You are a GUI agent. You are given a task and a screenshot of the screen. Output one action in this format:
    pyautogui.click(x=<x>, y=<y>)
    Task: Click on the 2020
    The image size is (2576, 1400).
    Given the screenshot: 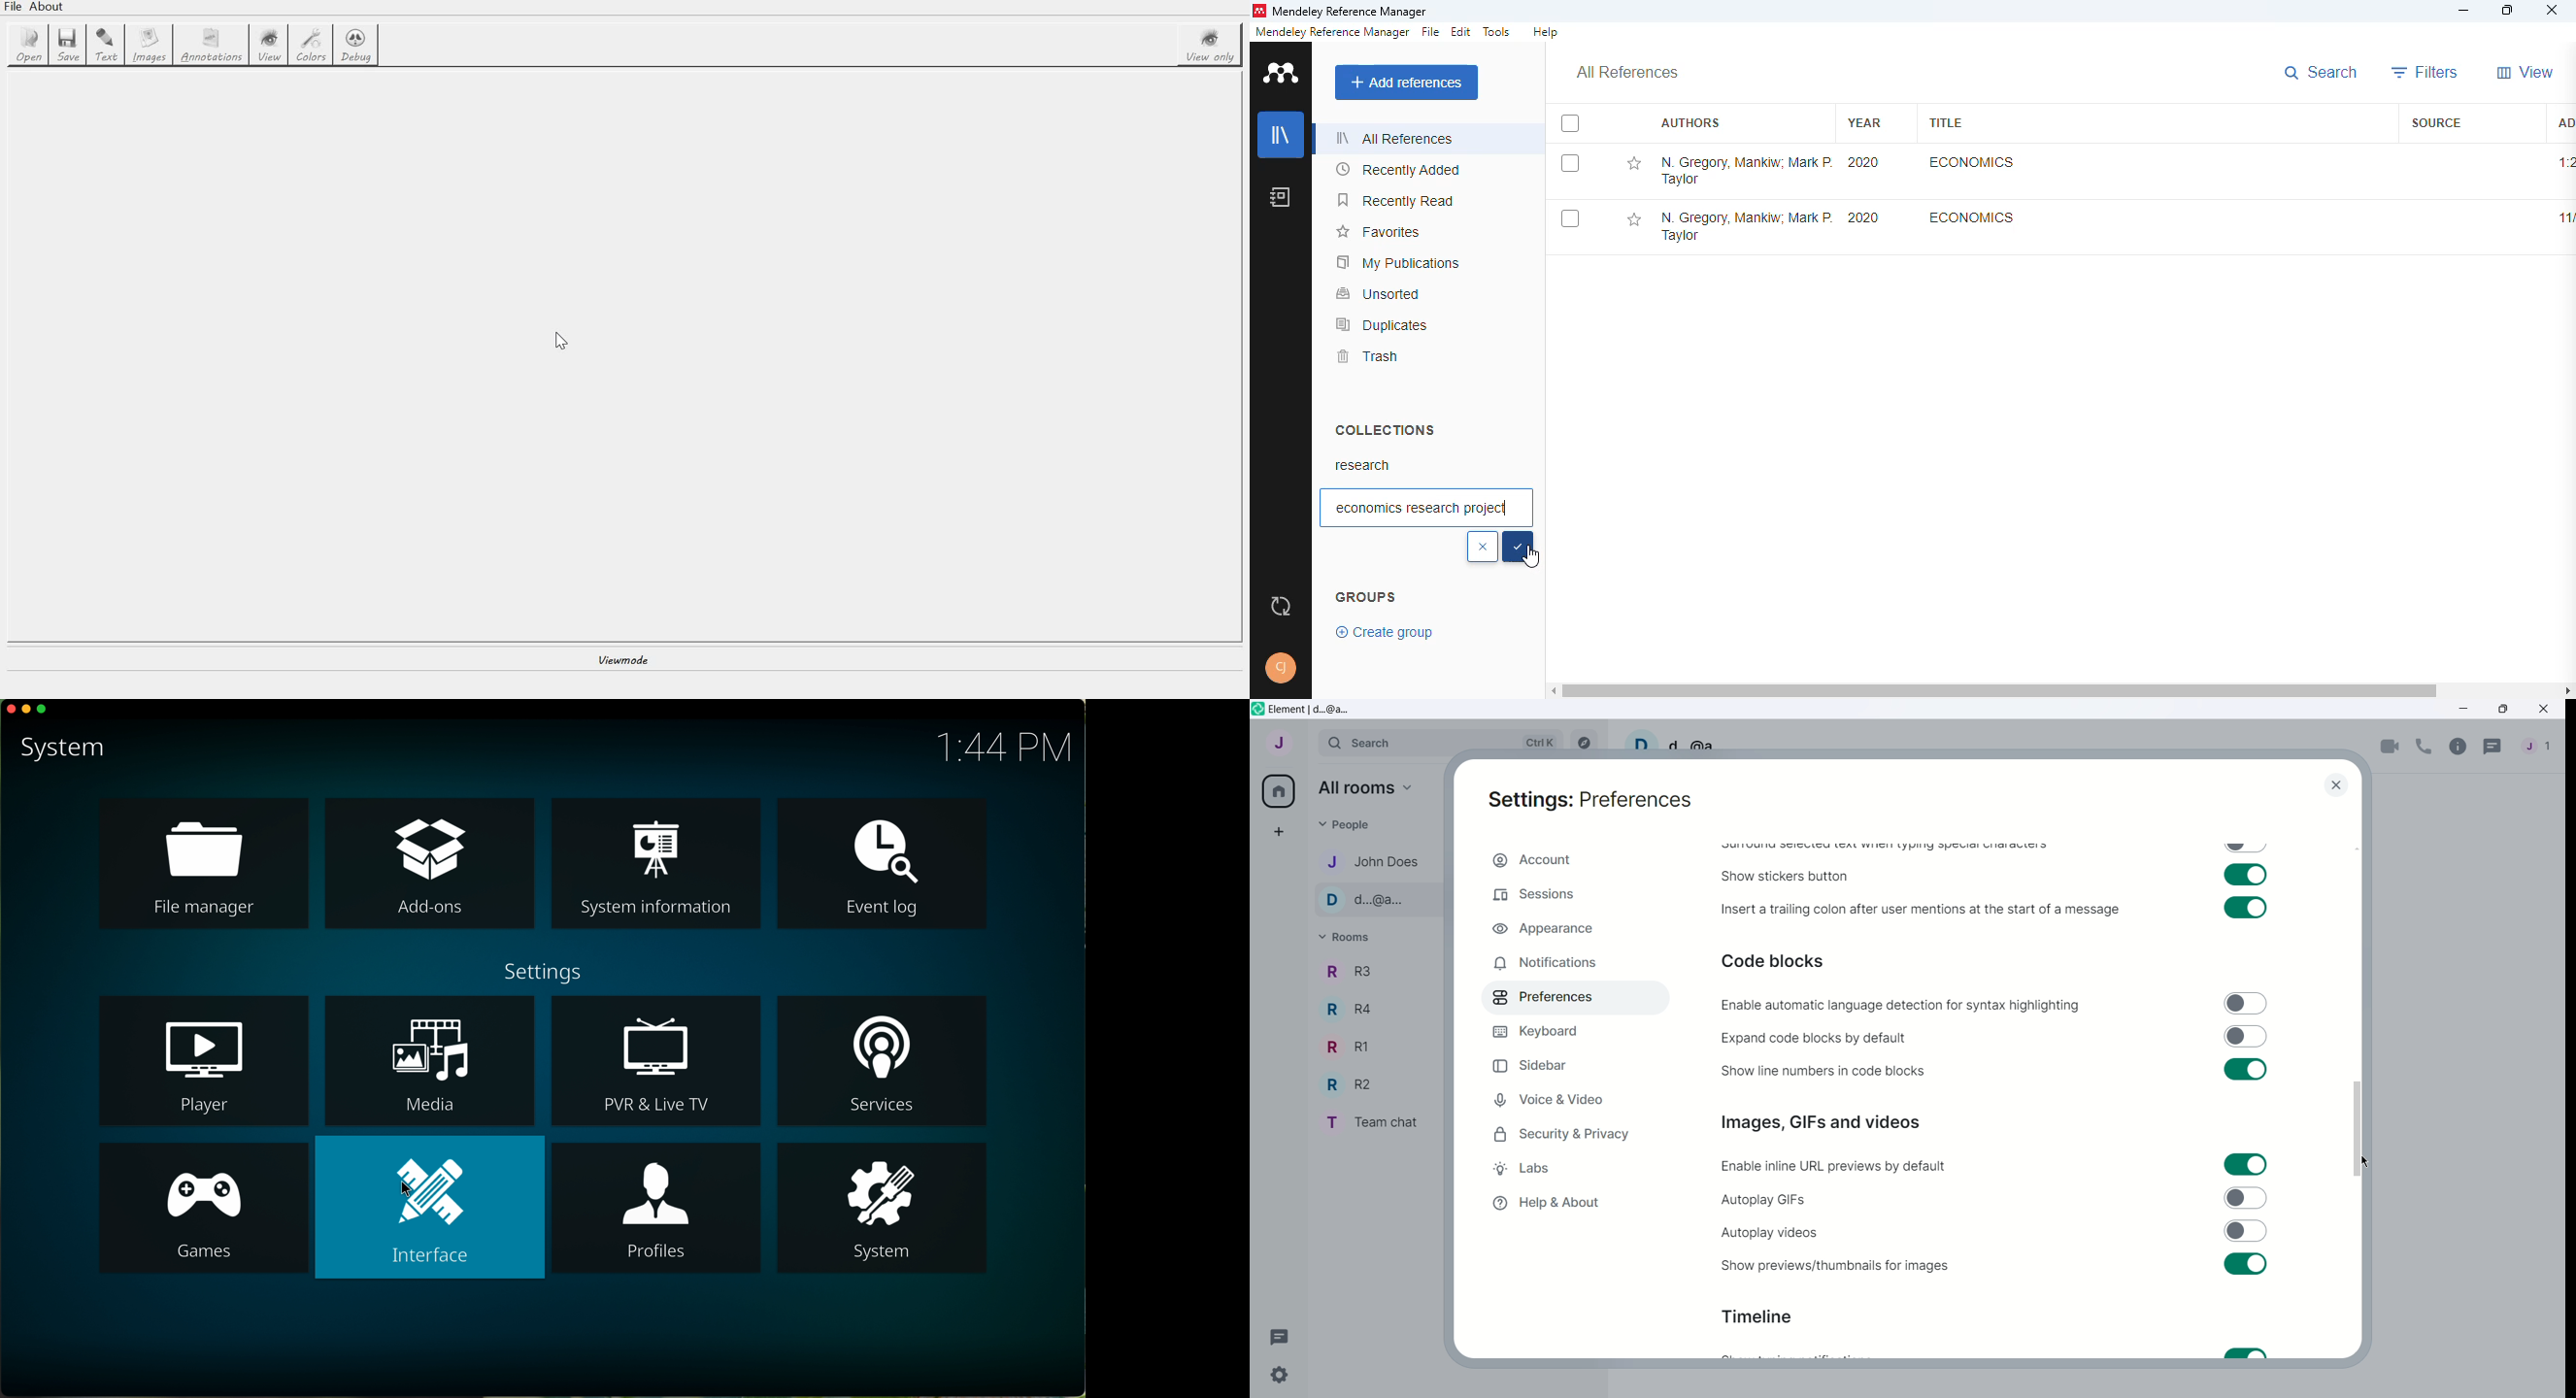 What is the action you would take?
    pyautogui.click(x=1863, y=217)
    